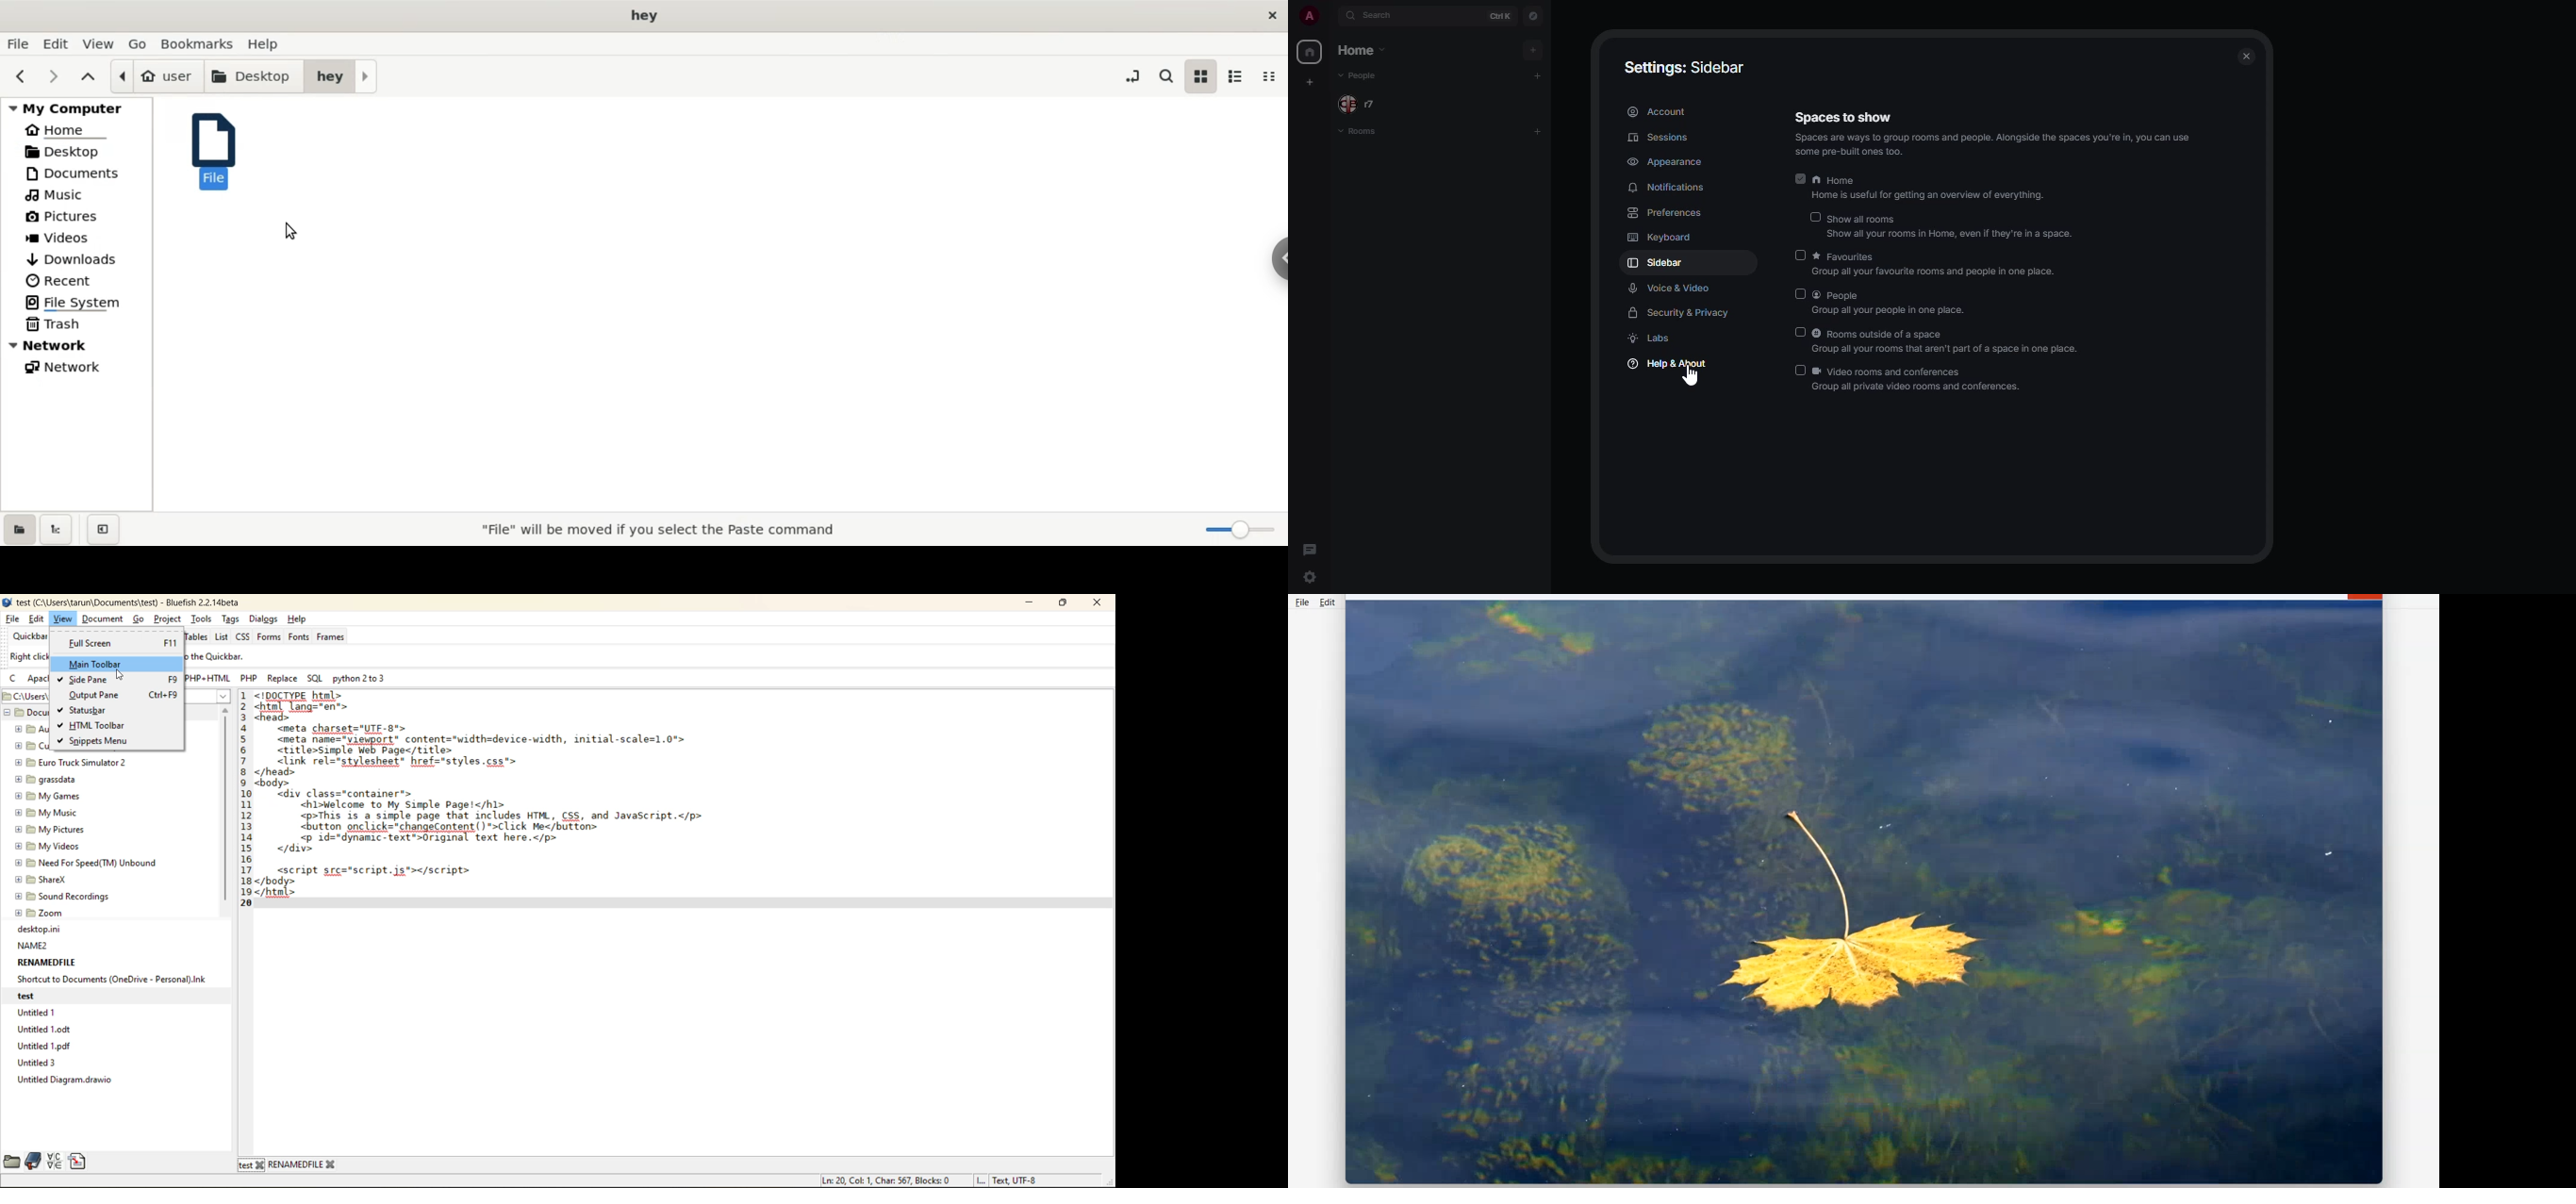  Describe the element at coordinates (1669, 188) in the screenshot. I see `notifications` at that location.